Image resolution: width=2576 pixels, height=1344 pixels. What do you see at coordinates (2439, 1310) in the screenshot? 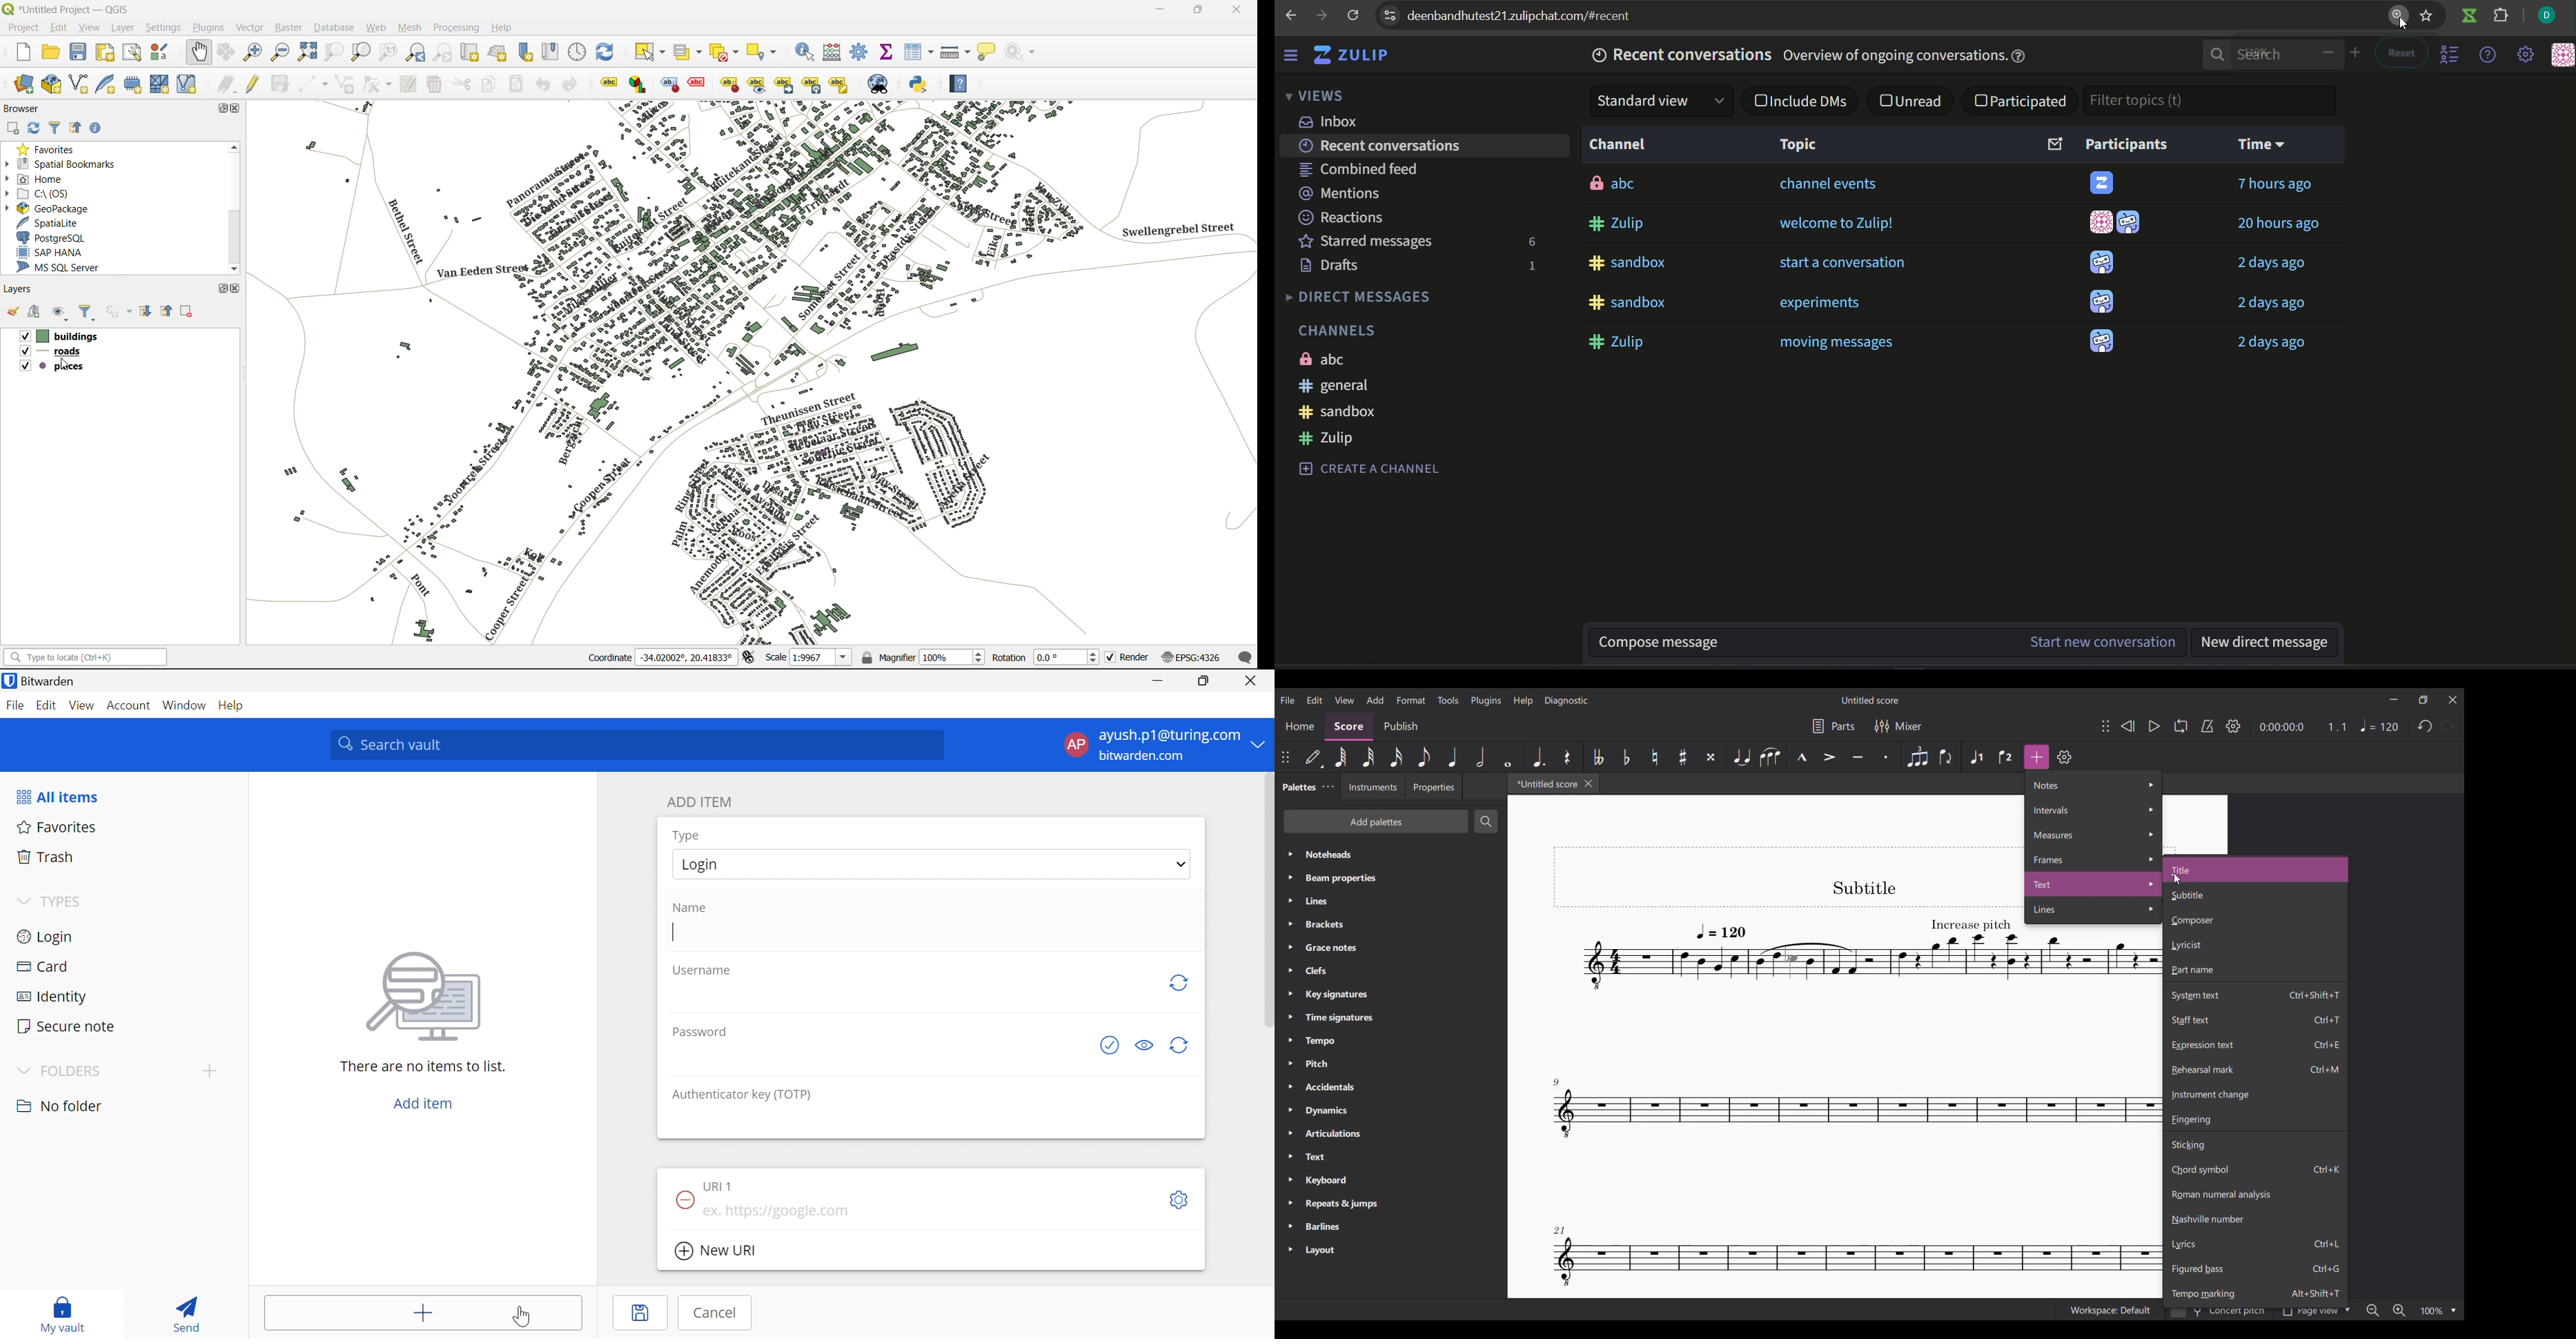
I see `Zoom options` at bounding box center [2439, 1310].